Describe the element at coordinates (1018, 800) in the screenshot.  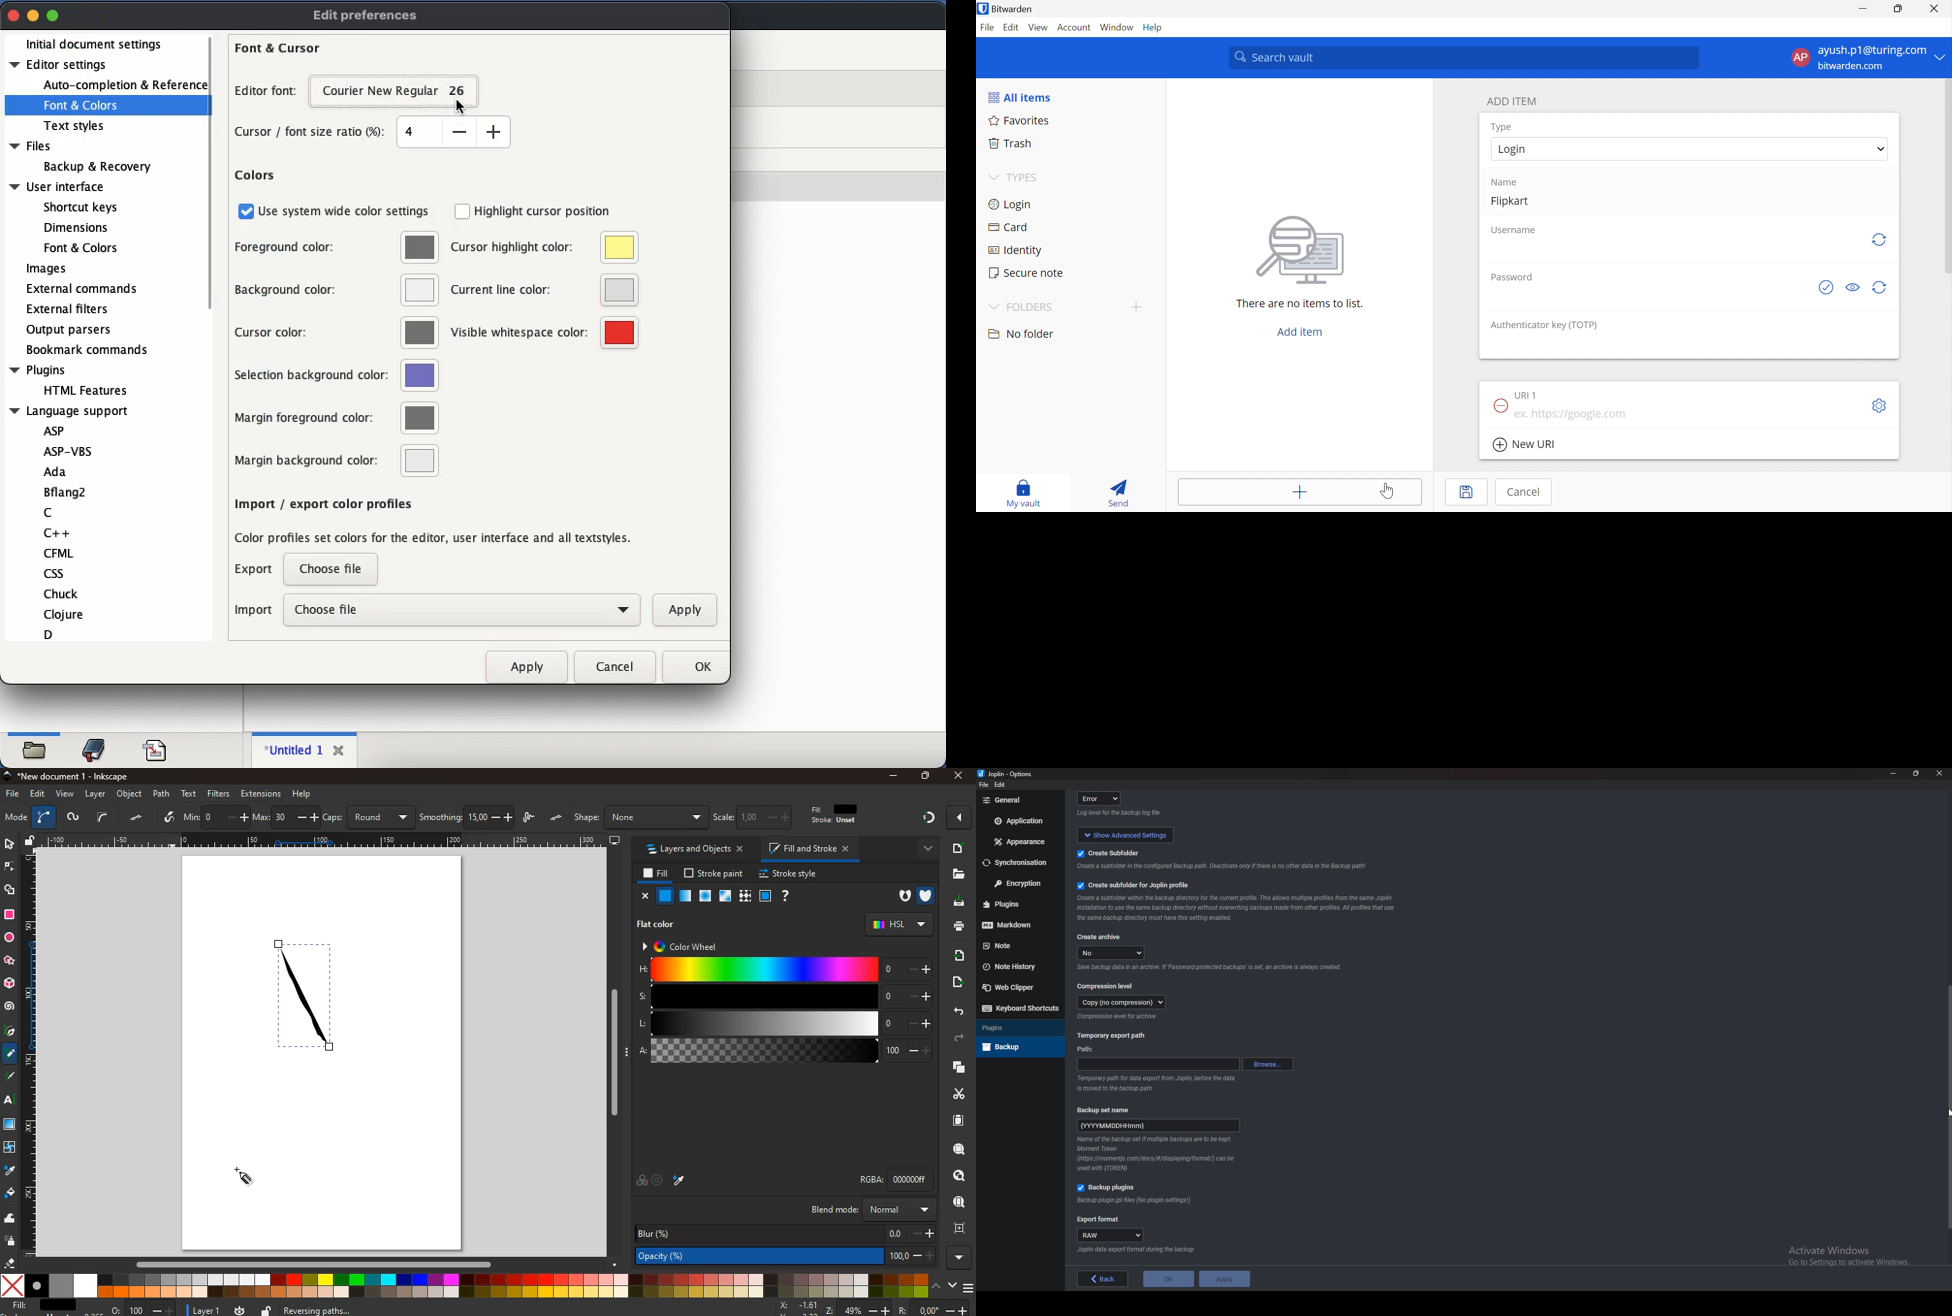
I see `General` at that location.